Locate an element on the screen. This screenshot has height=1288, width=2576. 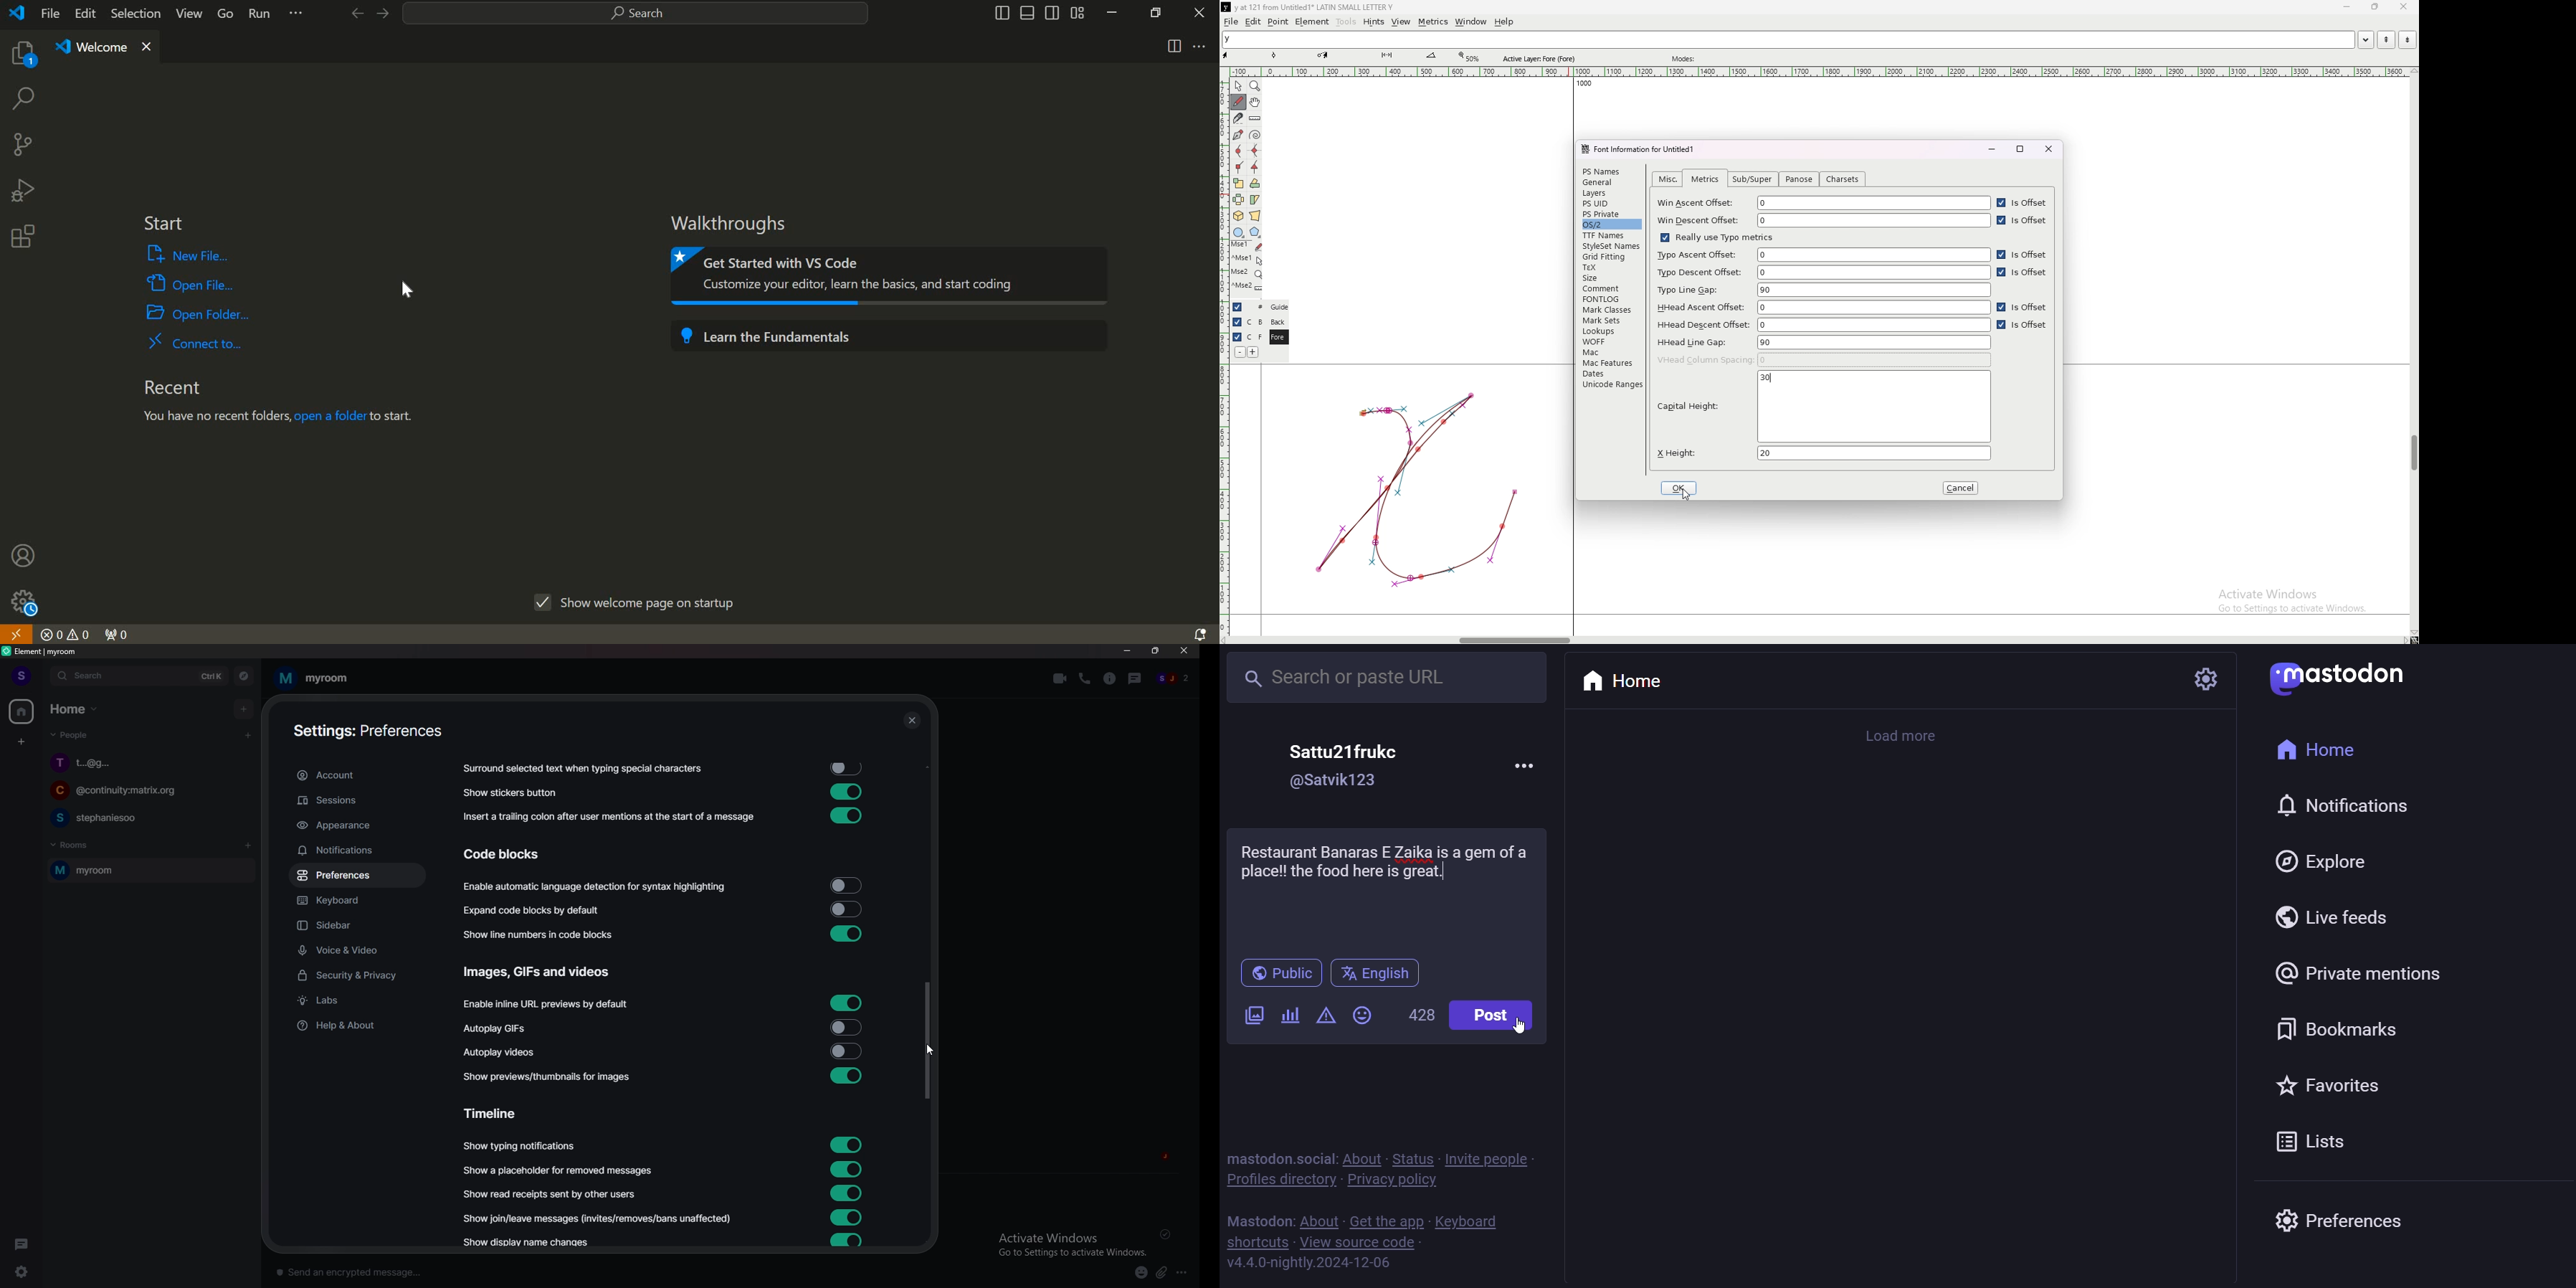
close is located at coordinates (2050, 149).